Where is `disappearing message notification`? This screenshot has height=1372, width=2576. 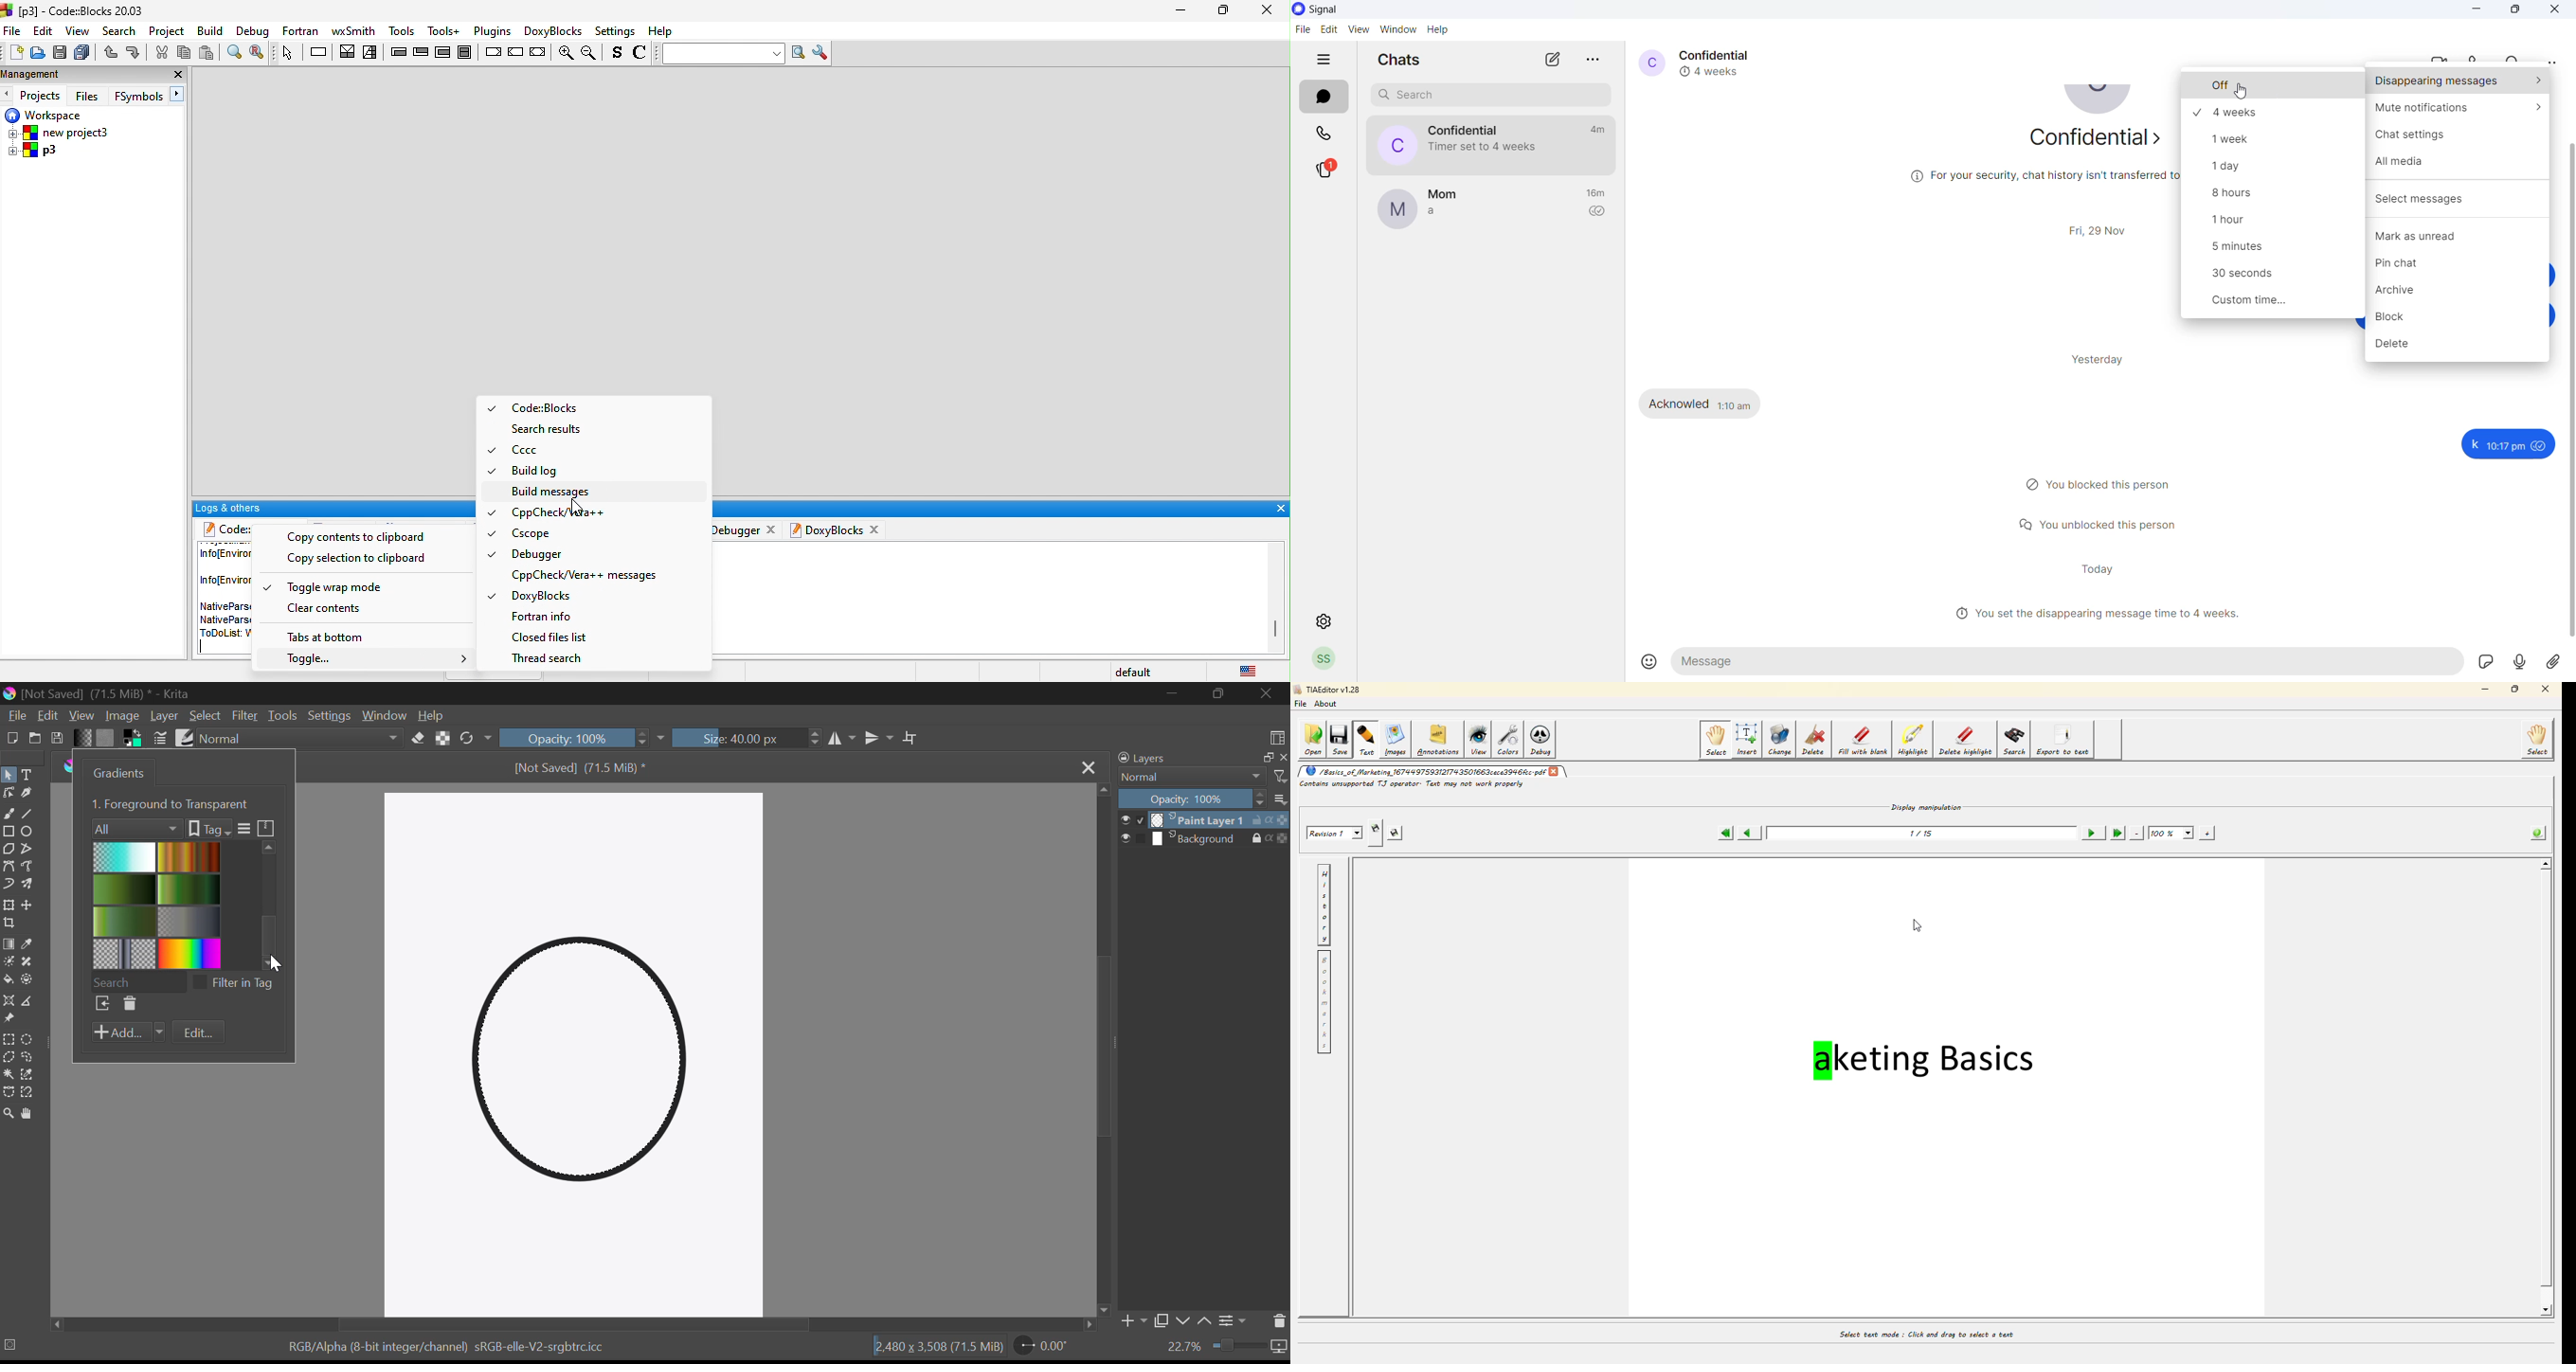
disappearing message notification is located at coordinates (1486, 146).